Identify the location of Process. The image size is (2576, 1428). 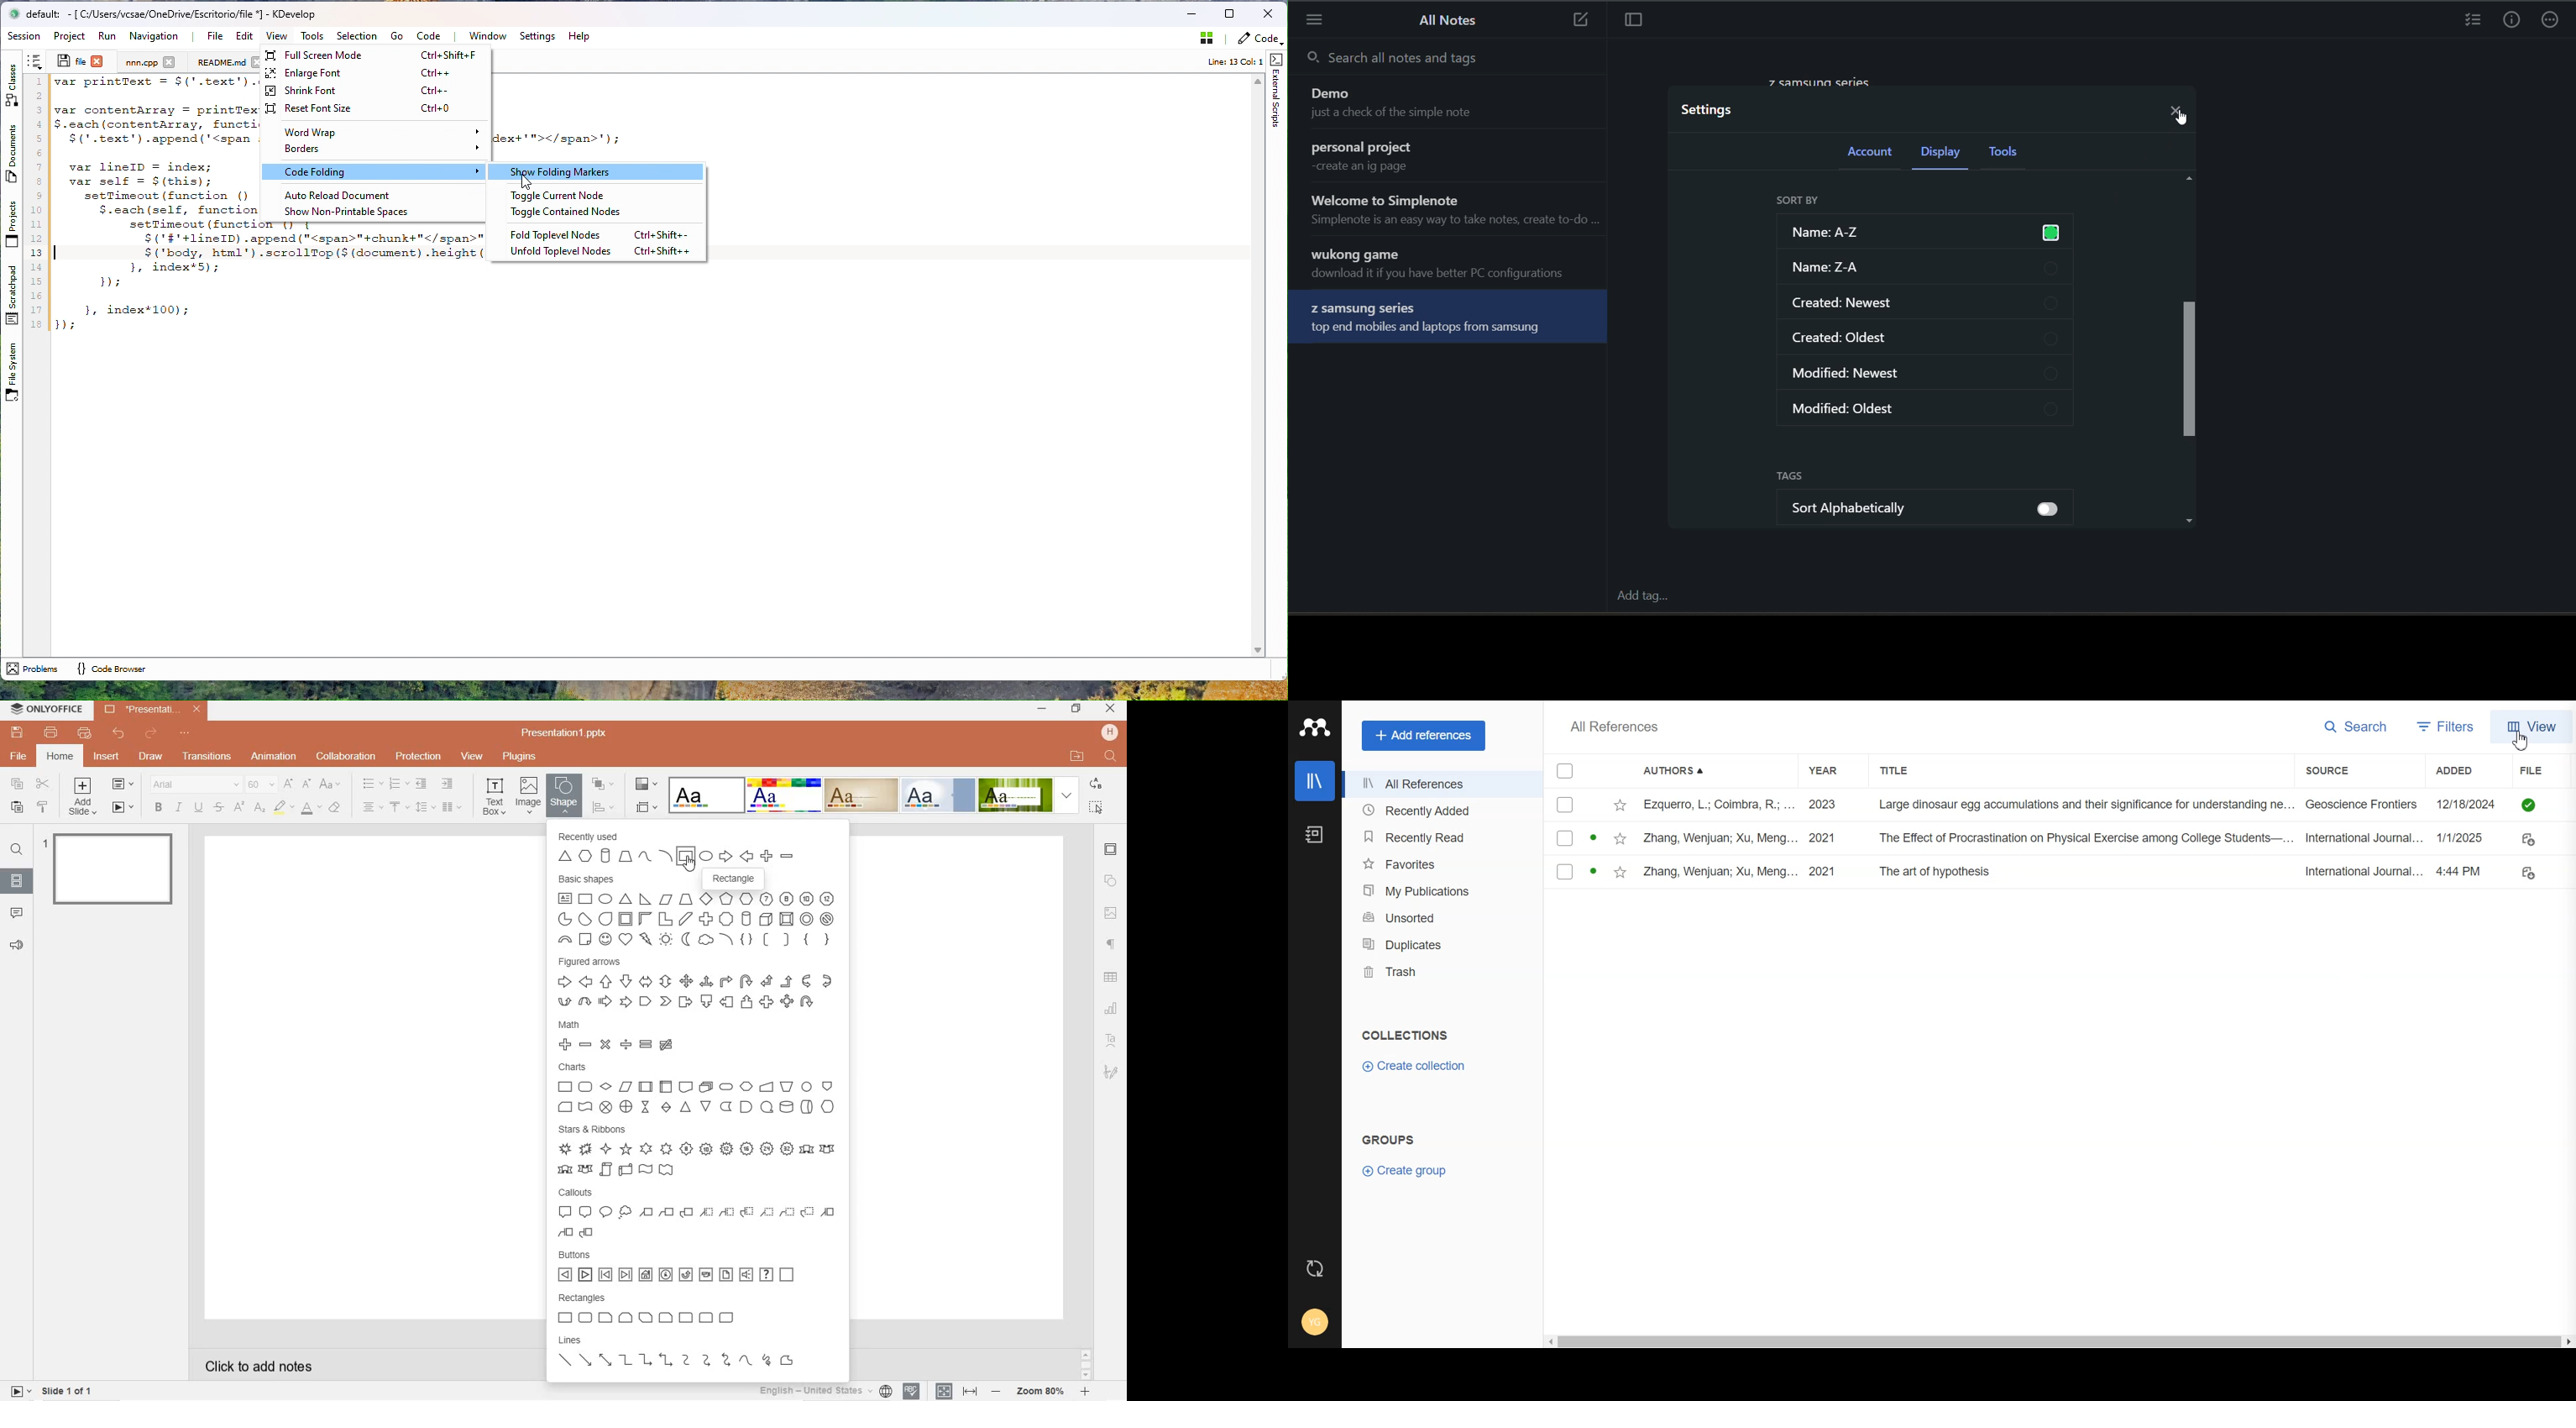
(565, 1087).